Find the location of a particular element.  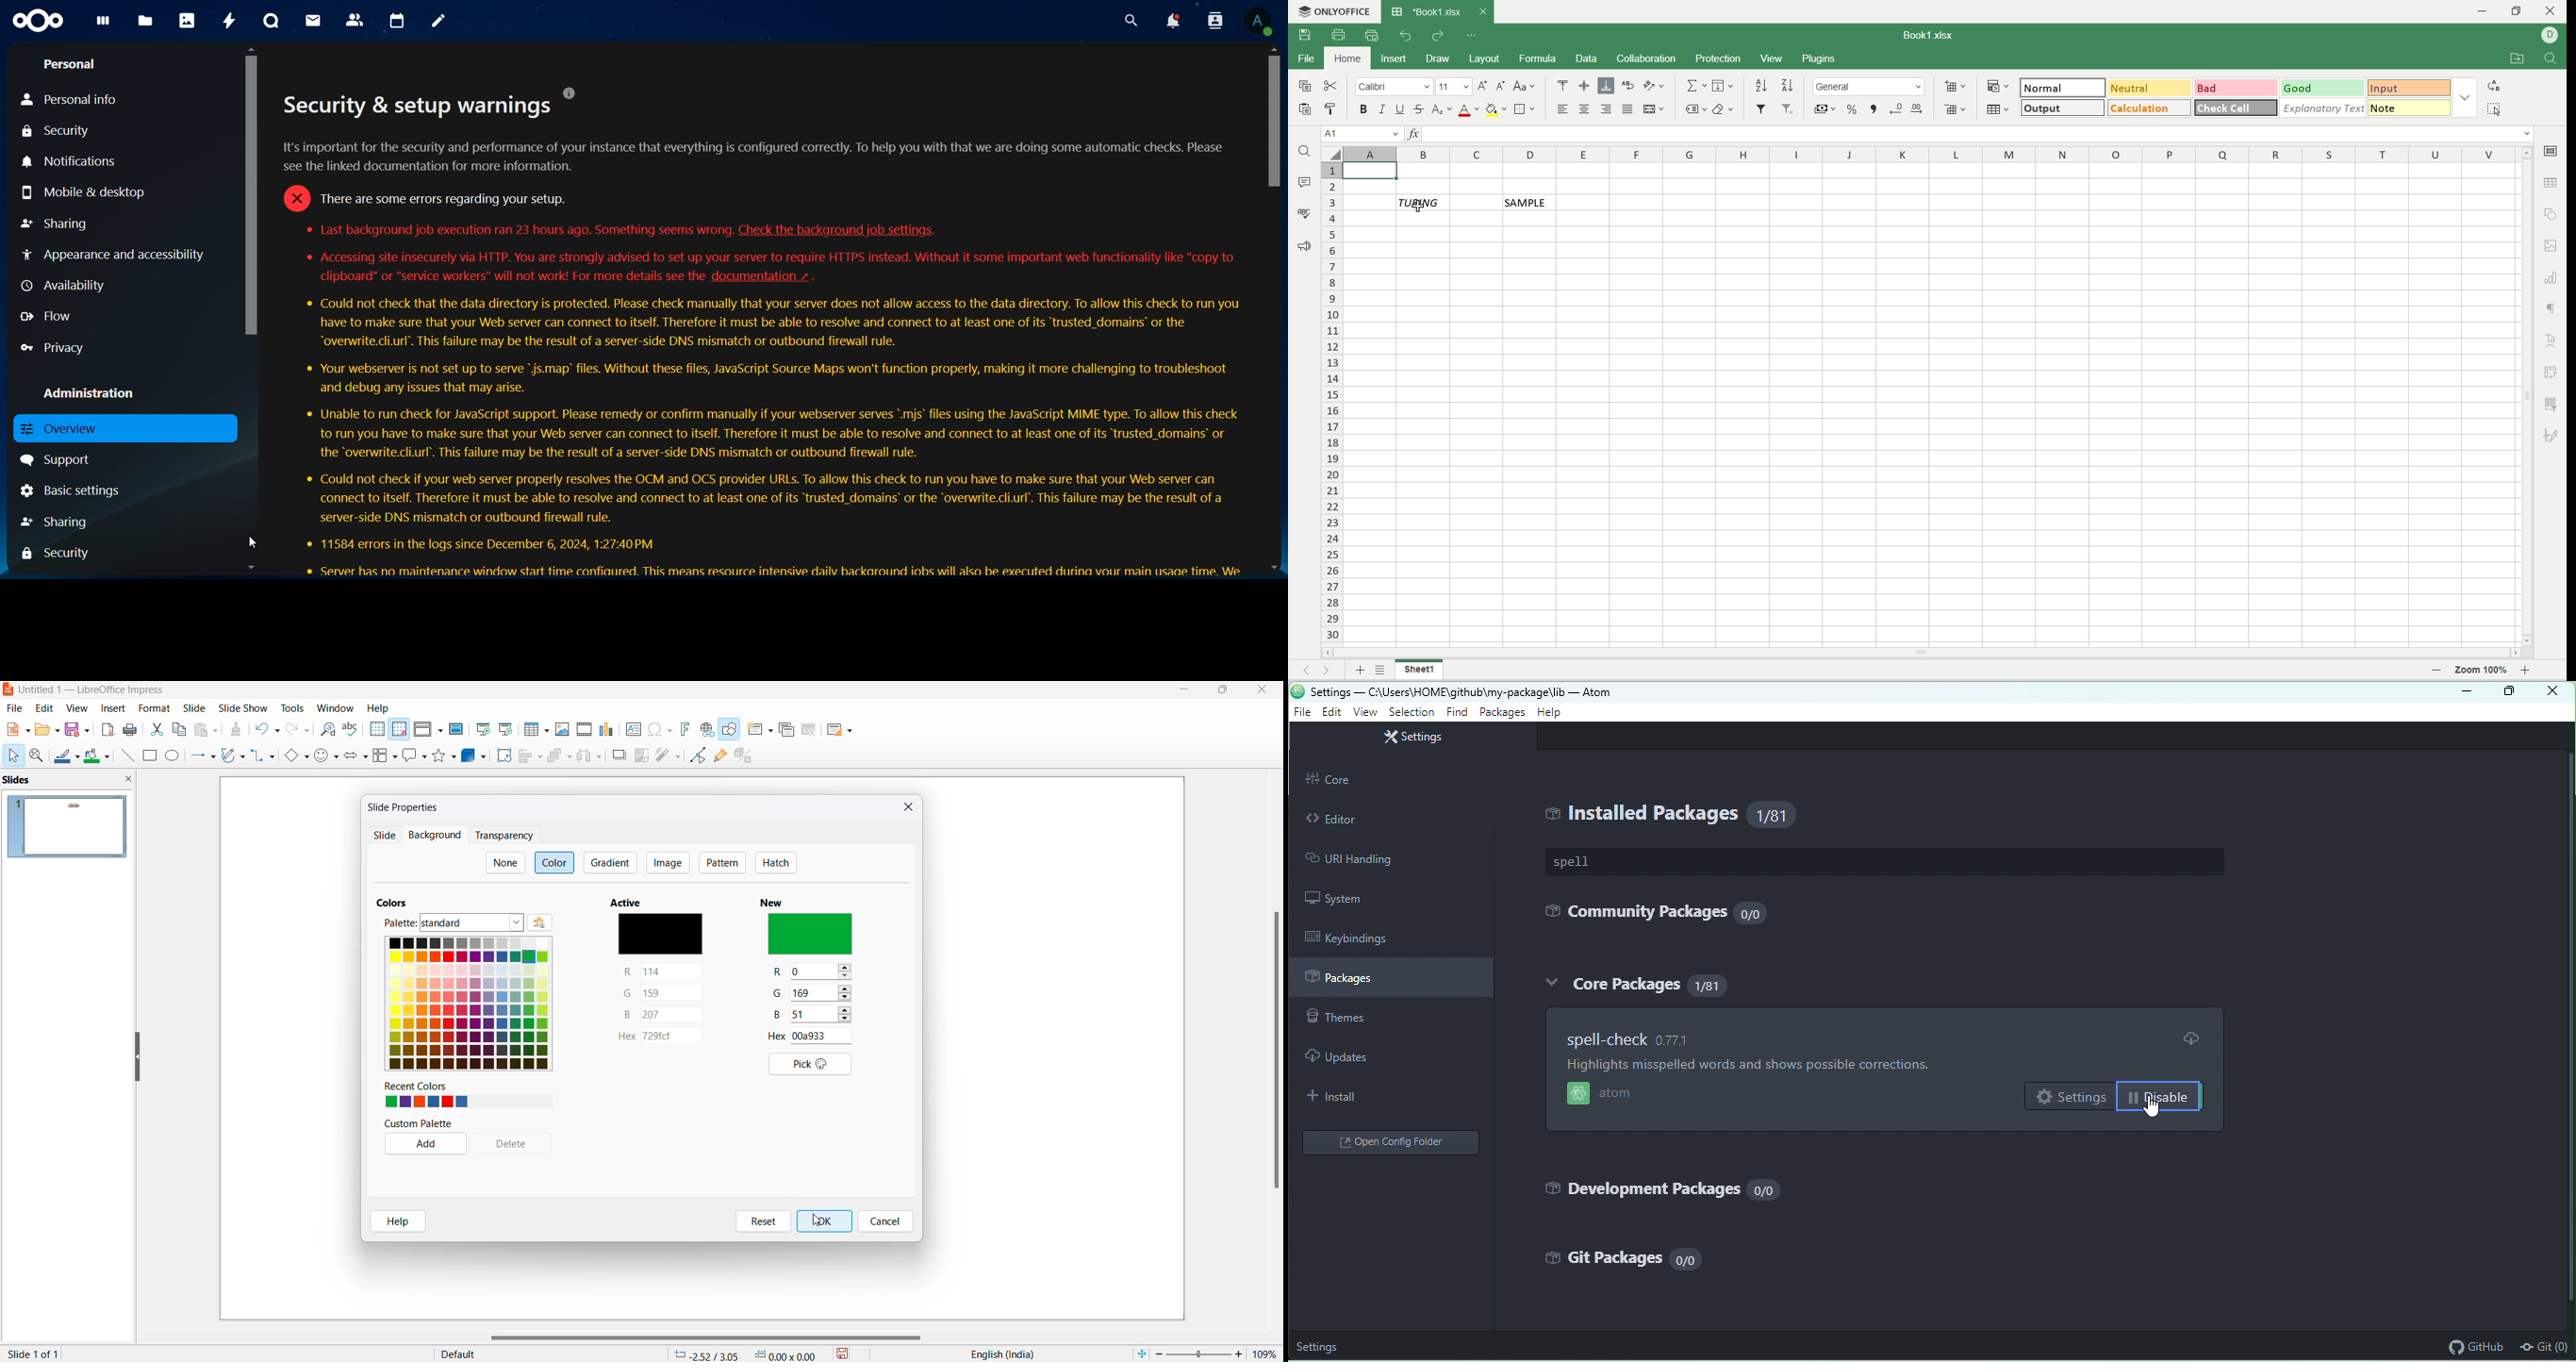

sharing is located at coordinates (56, 224).